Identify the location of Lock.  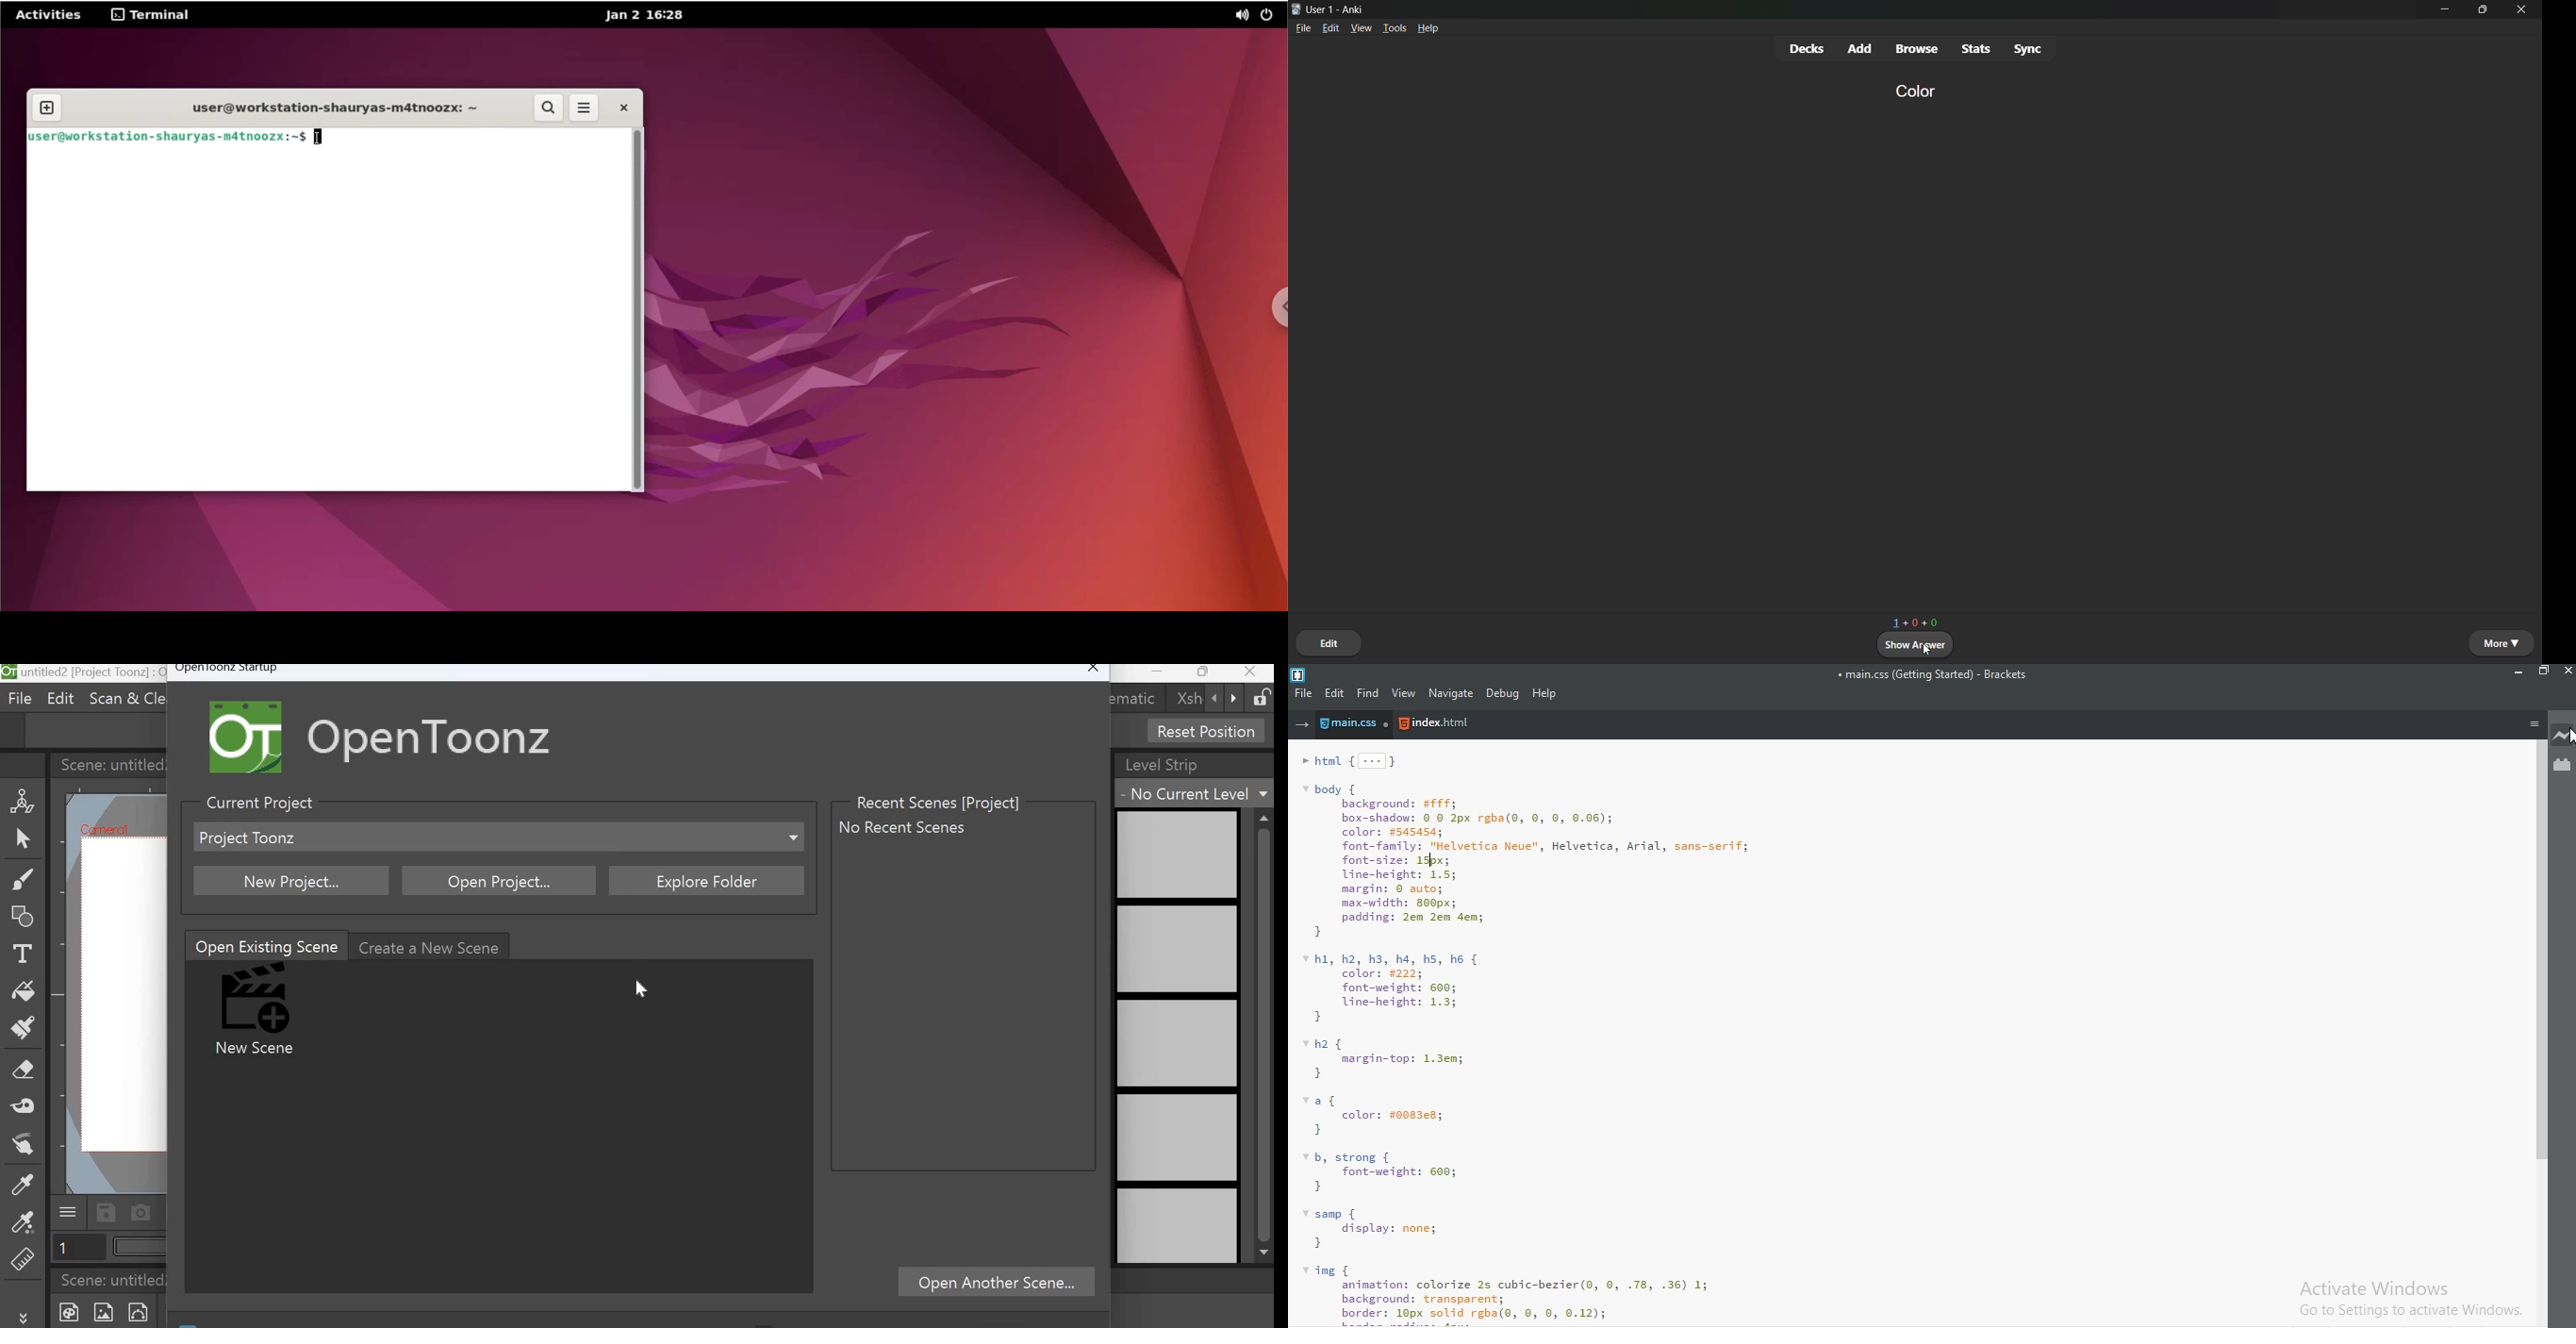
(1259, 698).